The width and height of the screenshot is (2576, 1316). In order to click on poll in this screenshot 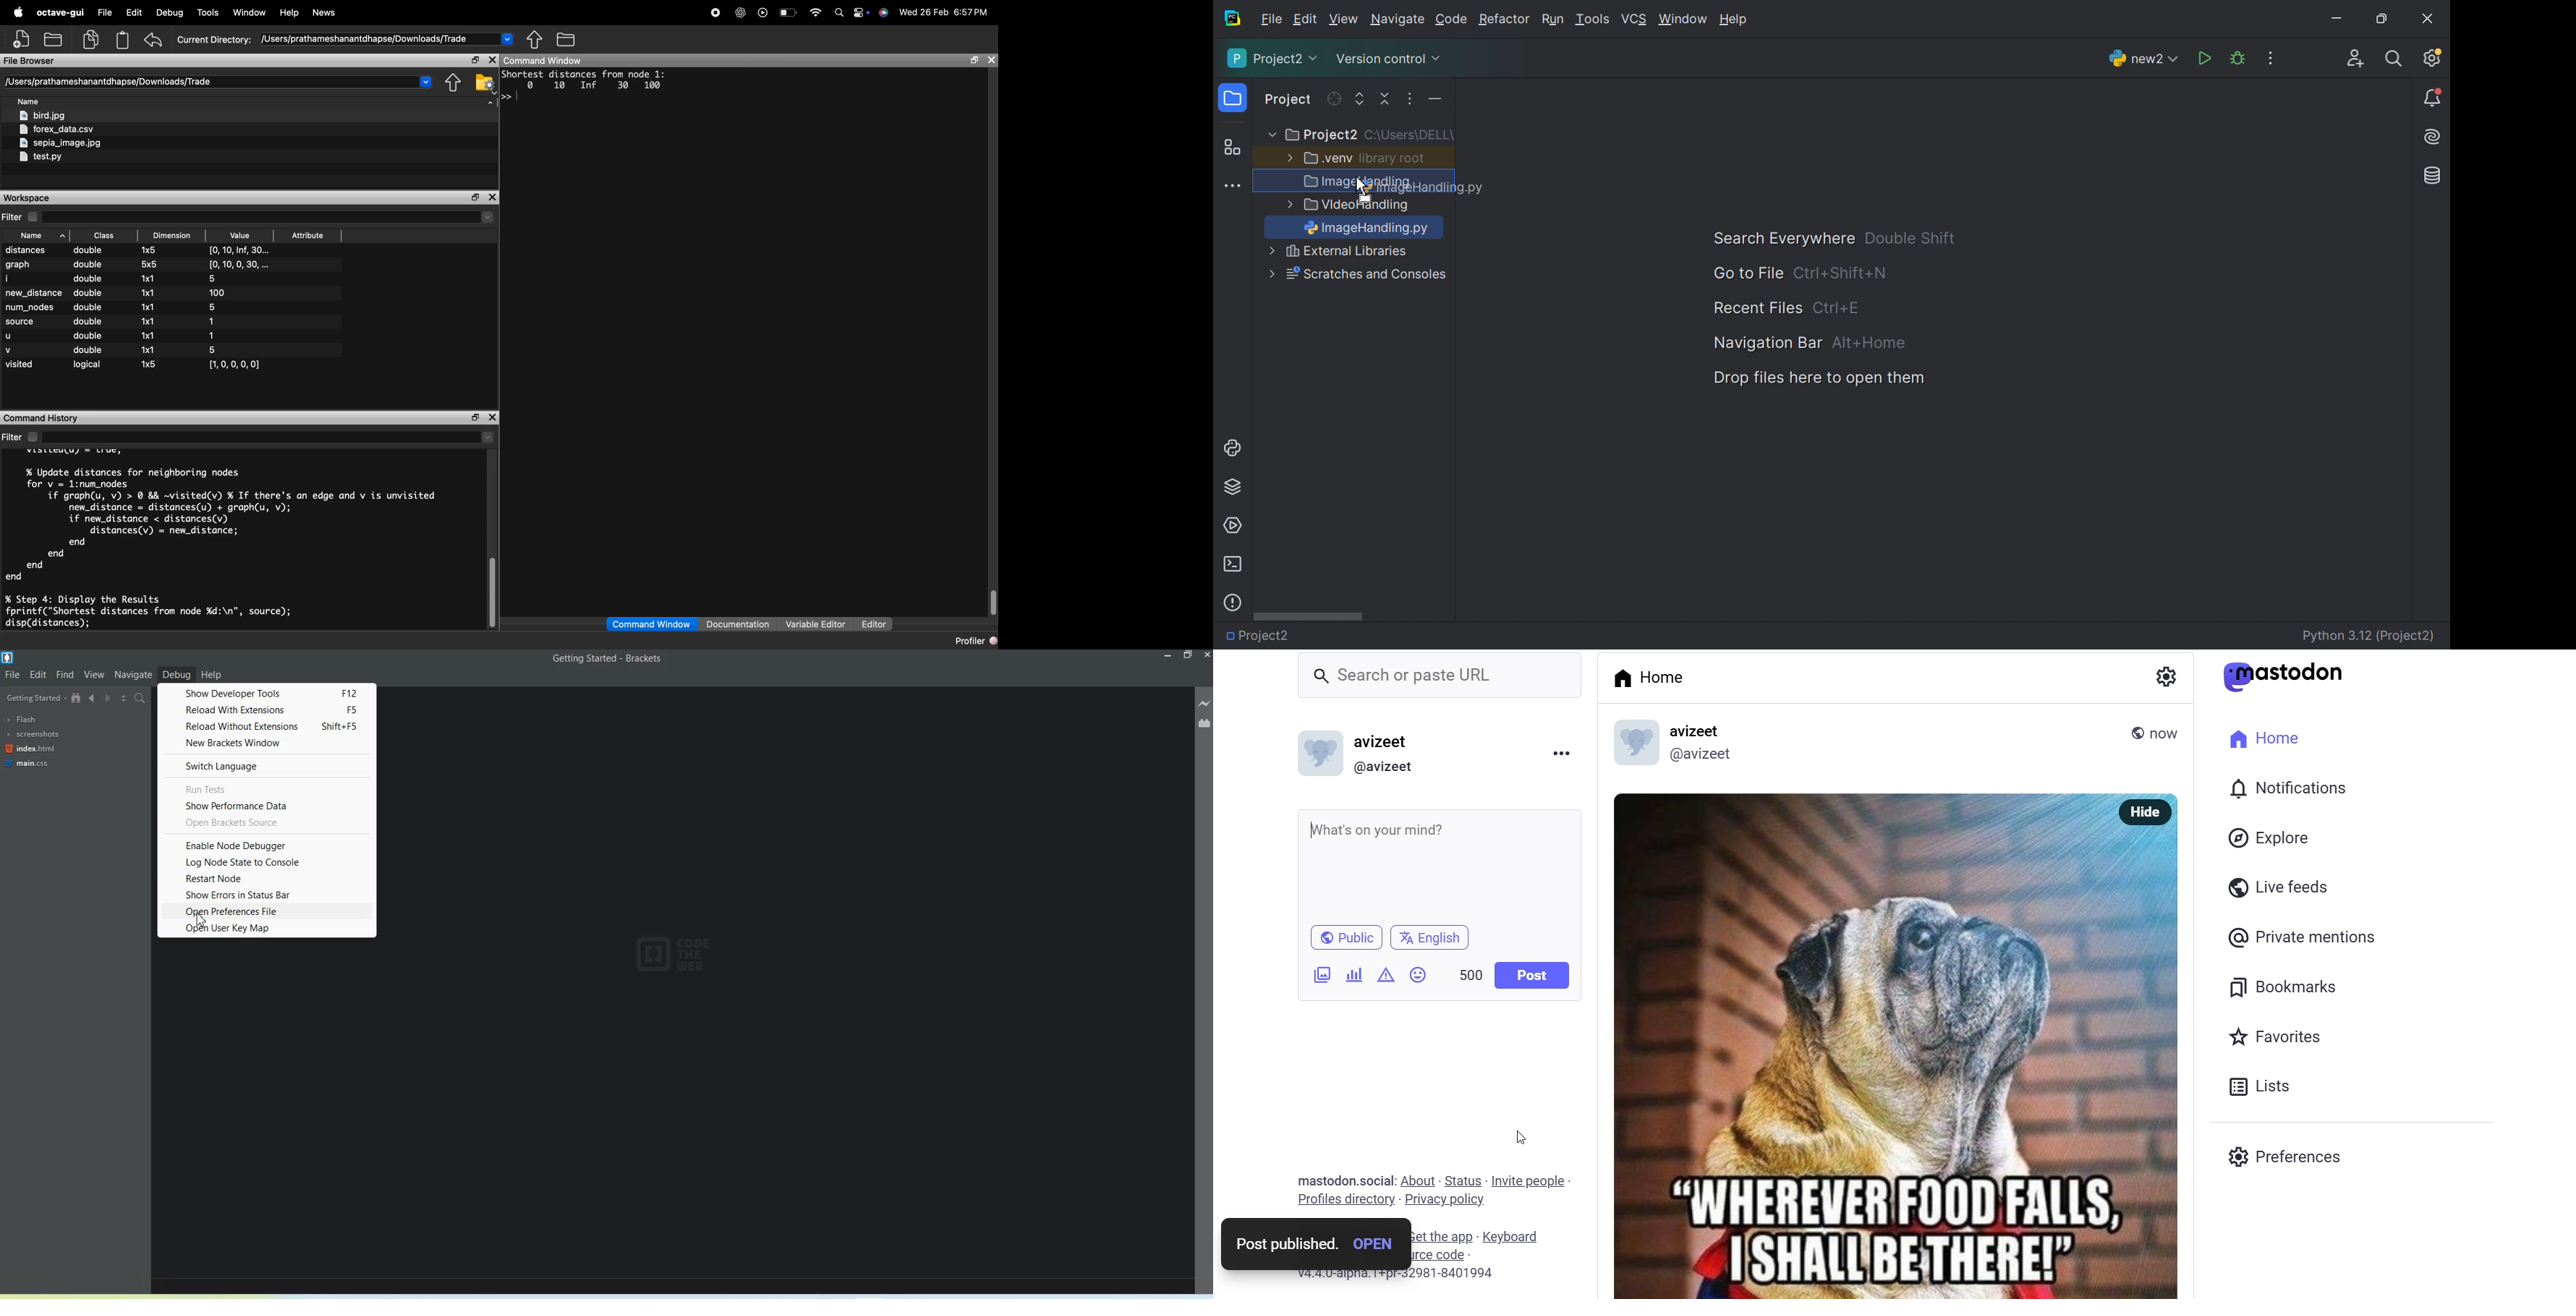, I will do `click(1353, 976)`.